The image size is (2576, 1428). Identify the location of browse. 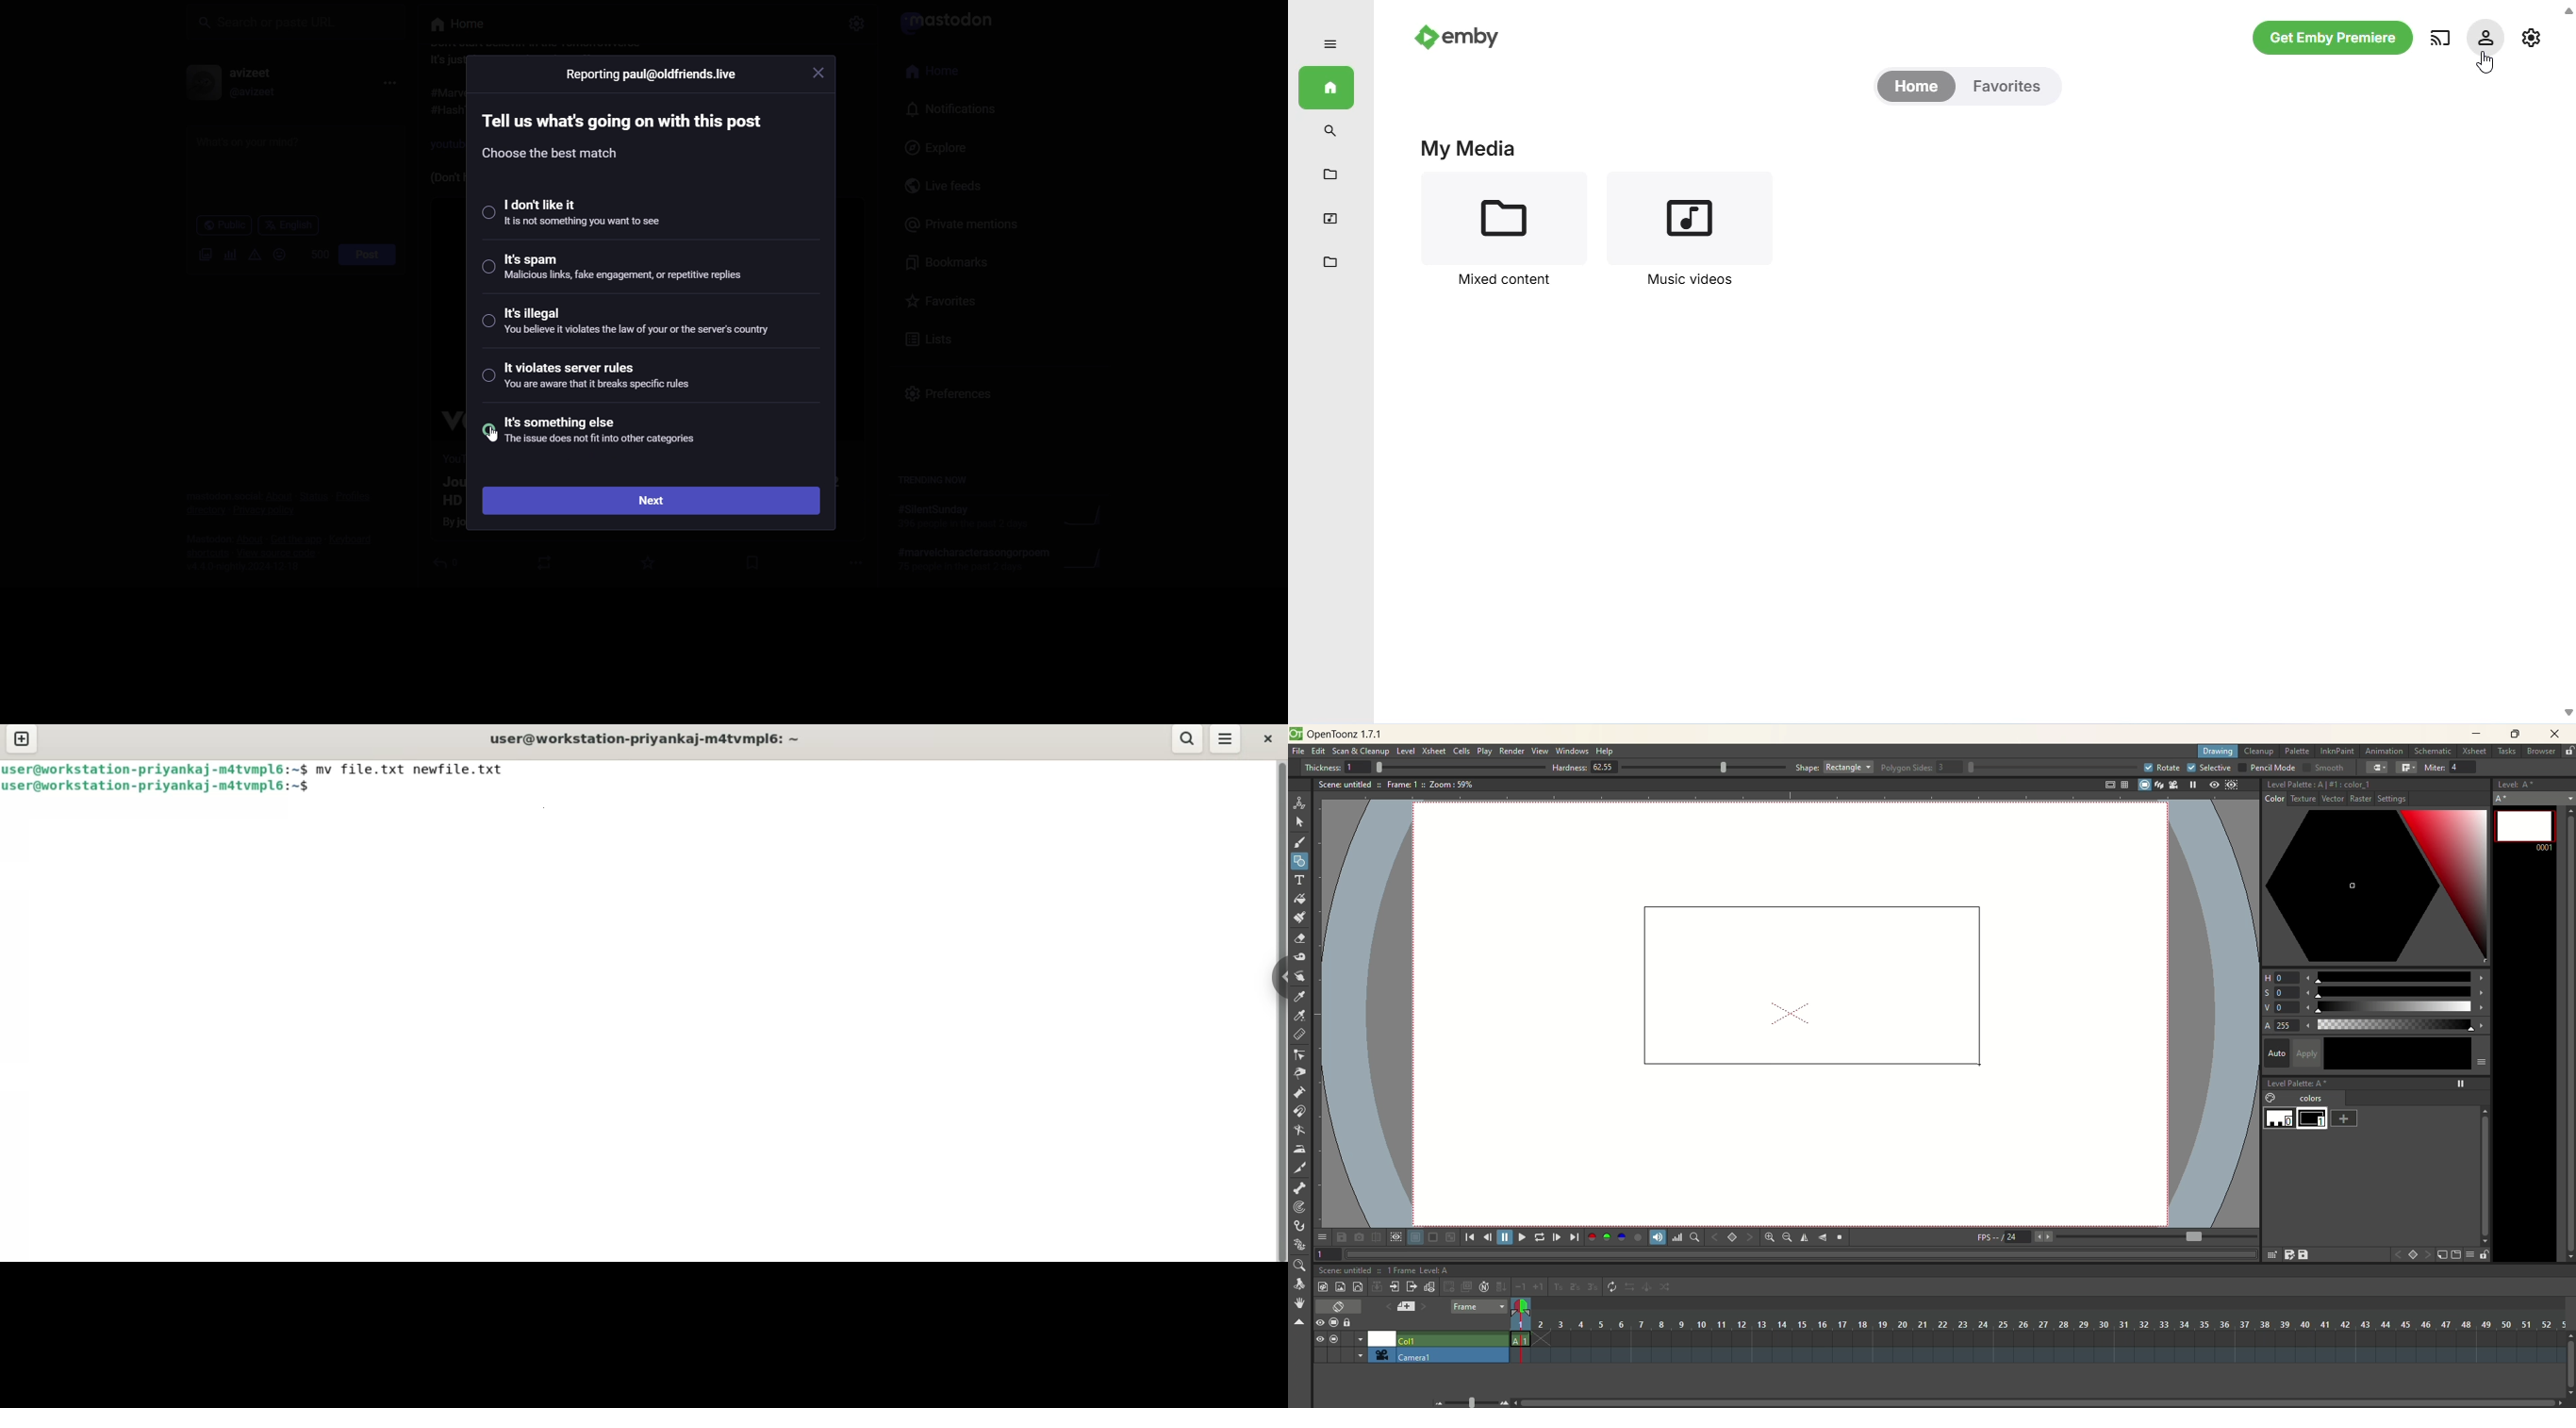
(2542, 752).